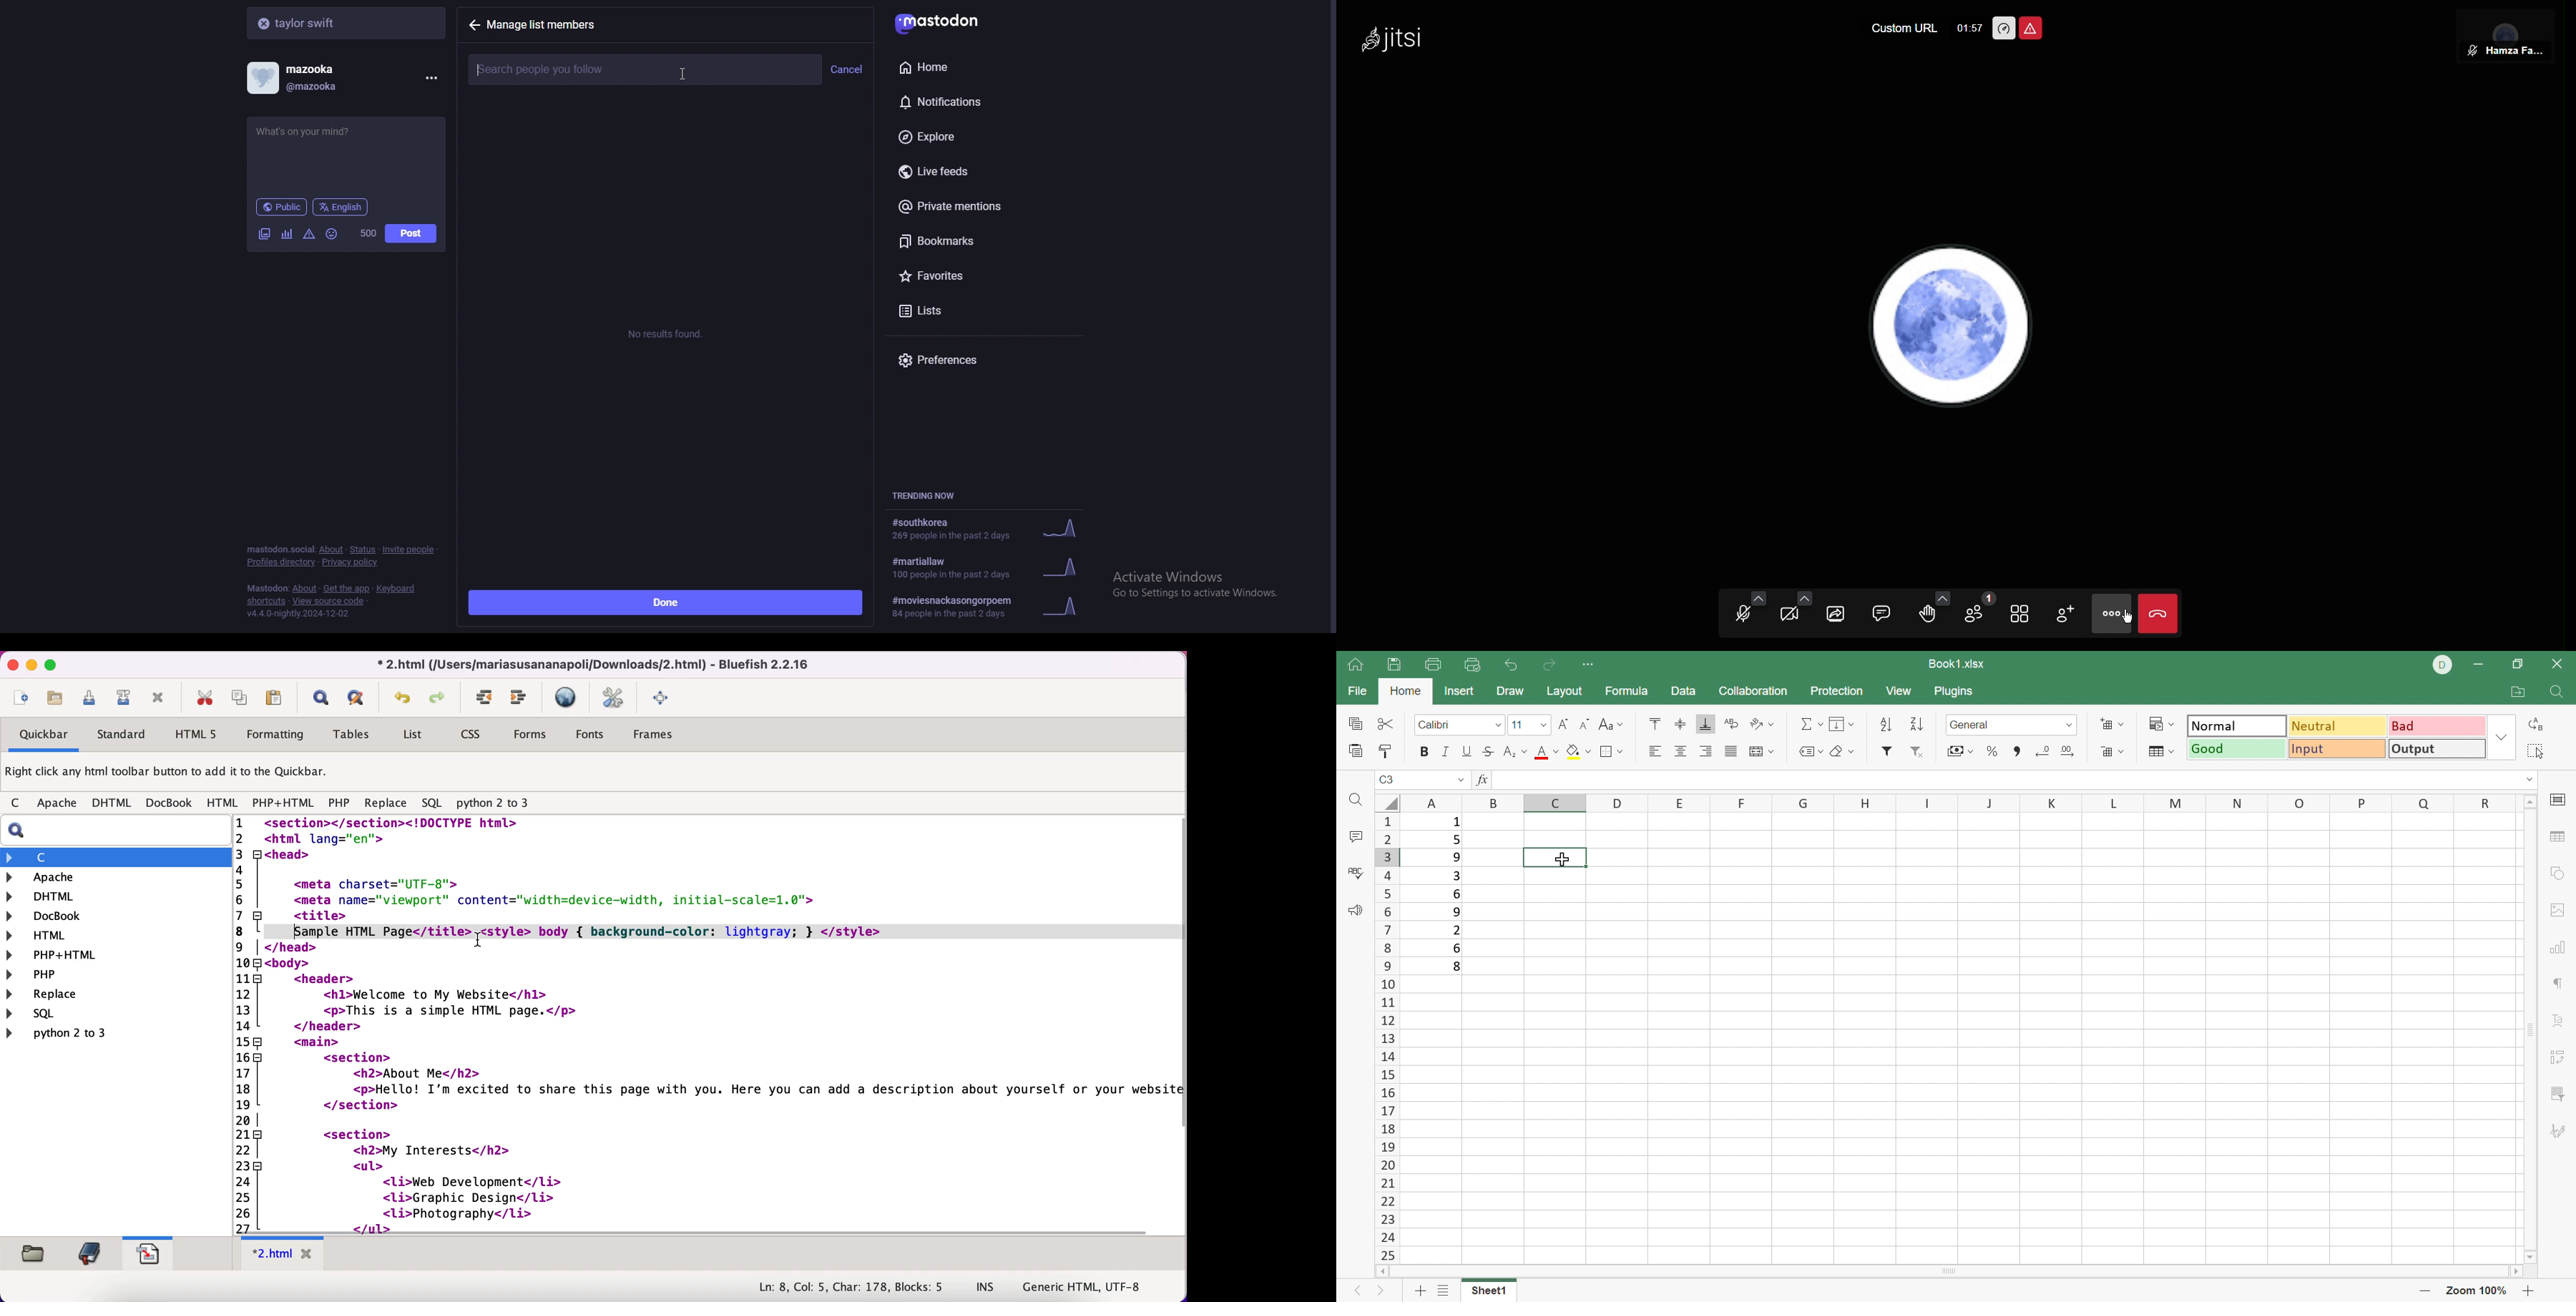  I want to click on Customize quick access toolabr, so click(1590, 665).